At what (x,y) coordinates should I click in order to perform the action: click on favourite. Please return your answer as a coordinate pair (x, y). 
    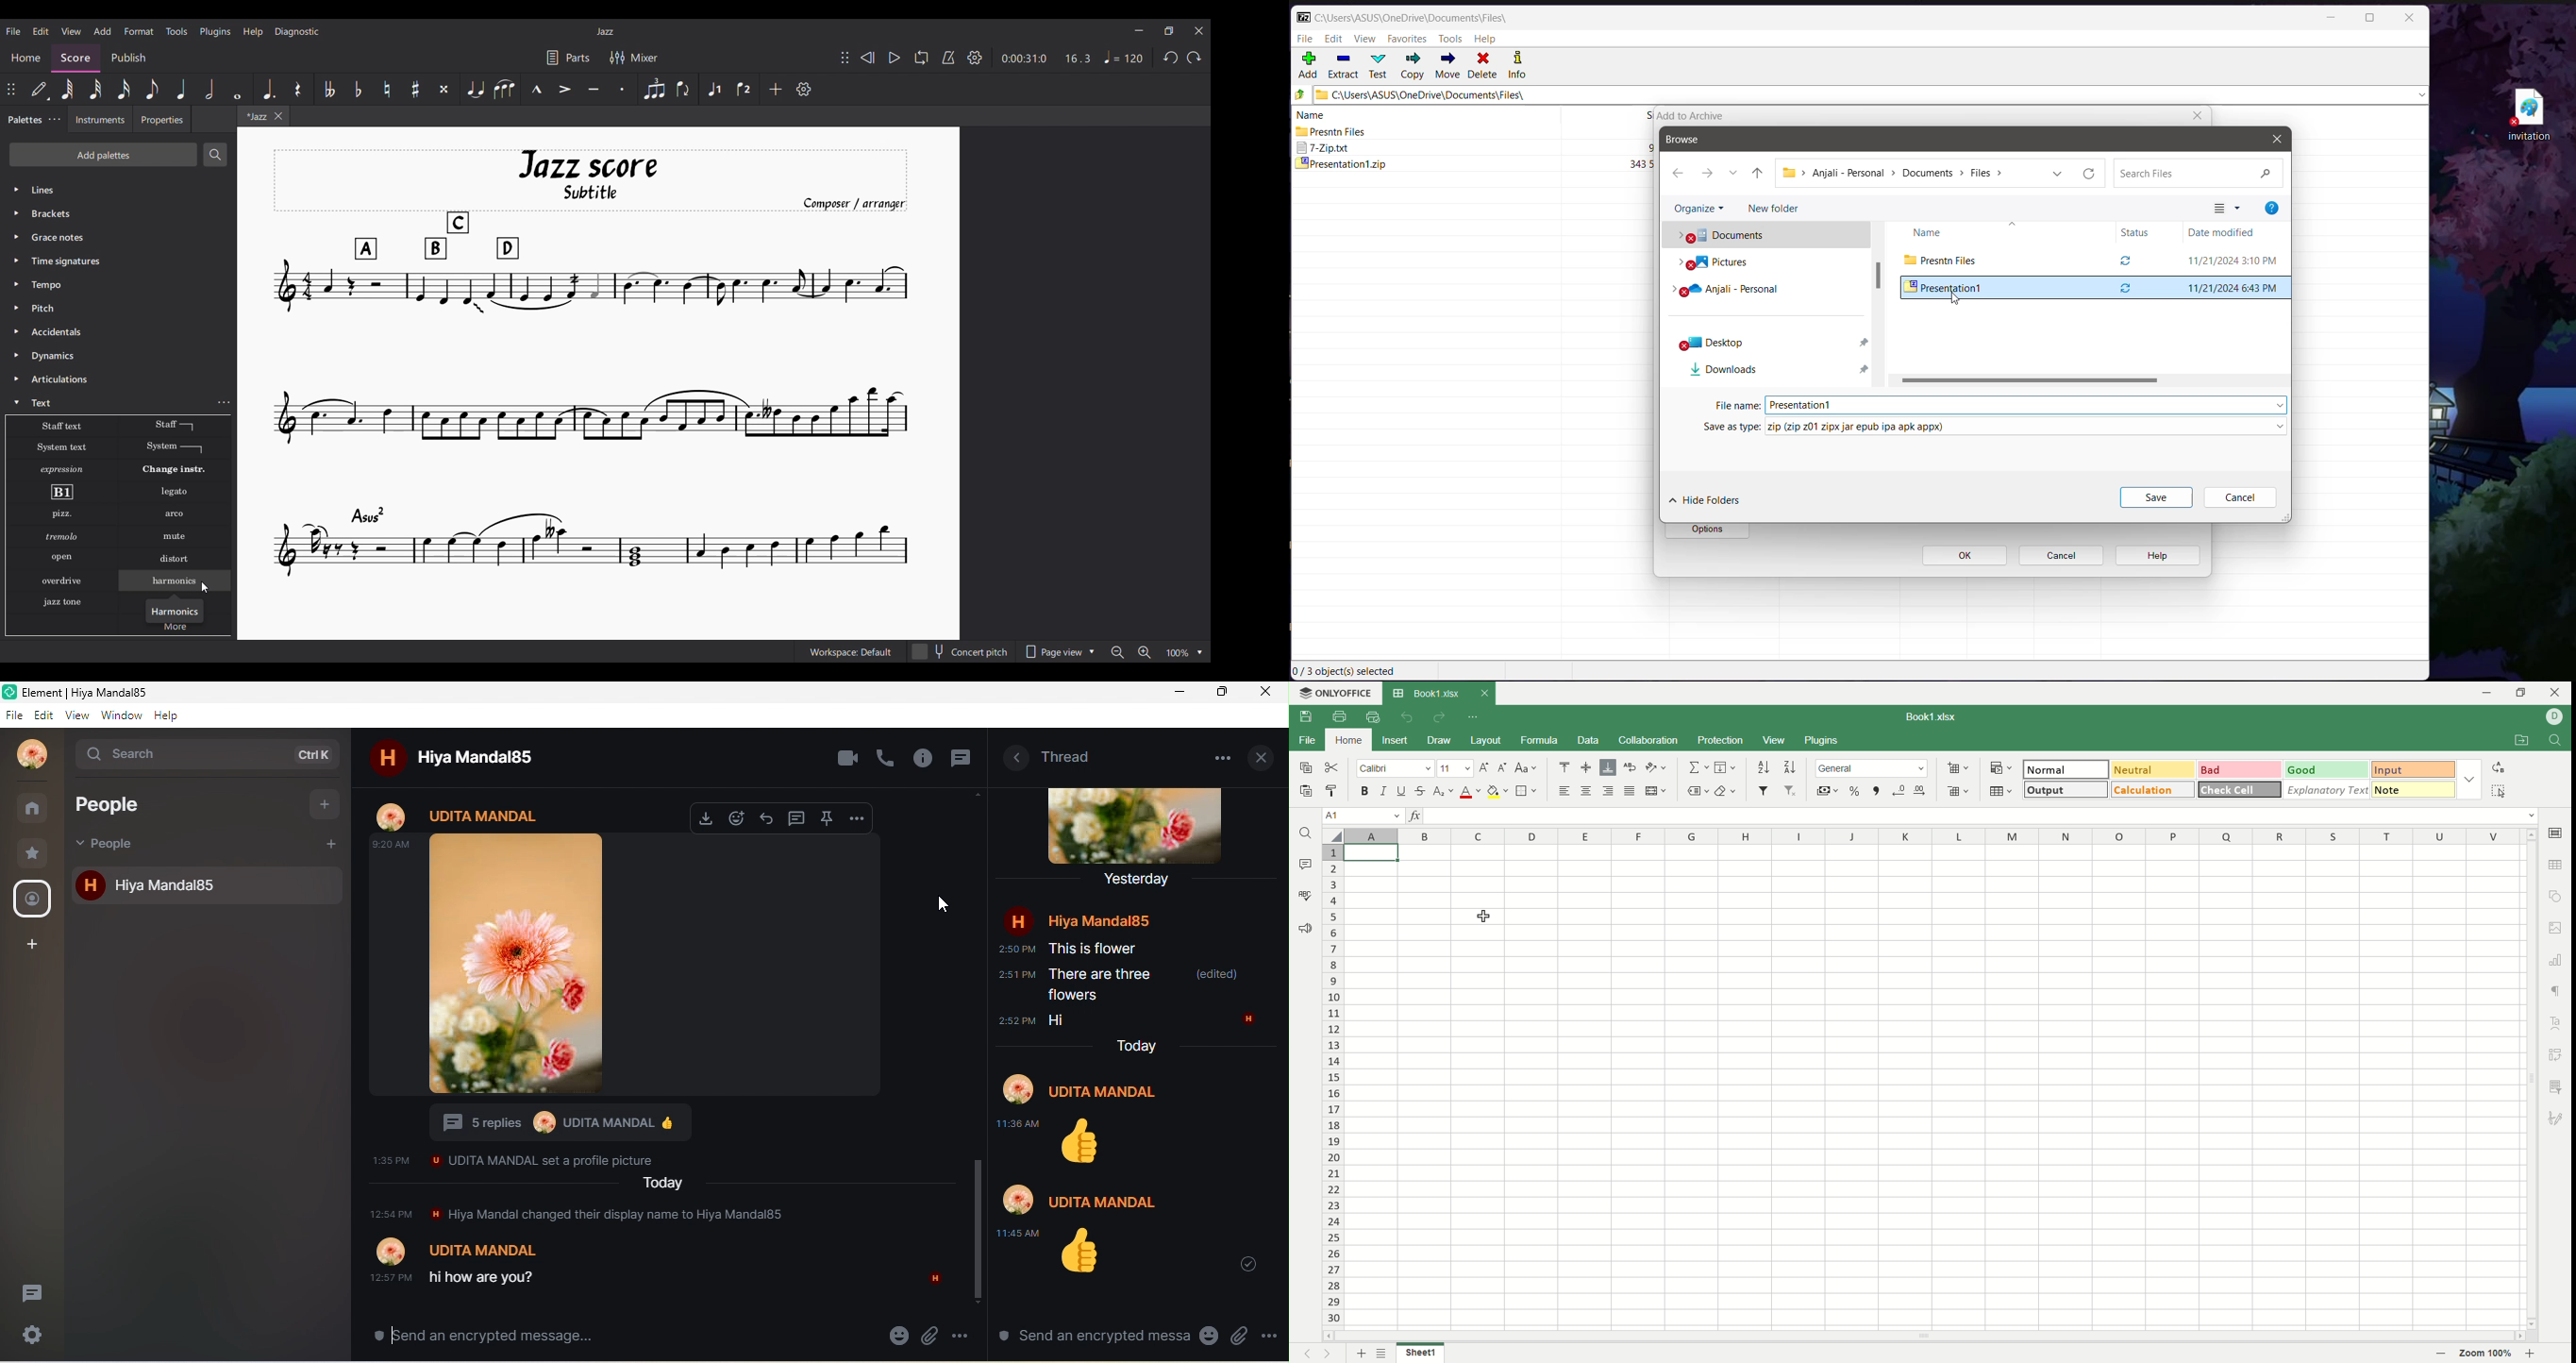
    Looking at the image, I should click on (36, 852).